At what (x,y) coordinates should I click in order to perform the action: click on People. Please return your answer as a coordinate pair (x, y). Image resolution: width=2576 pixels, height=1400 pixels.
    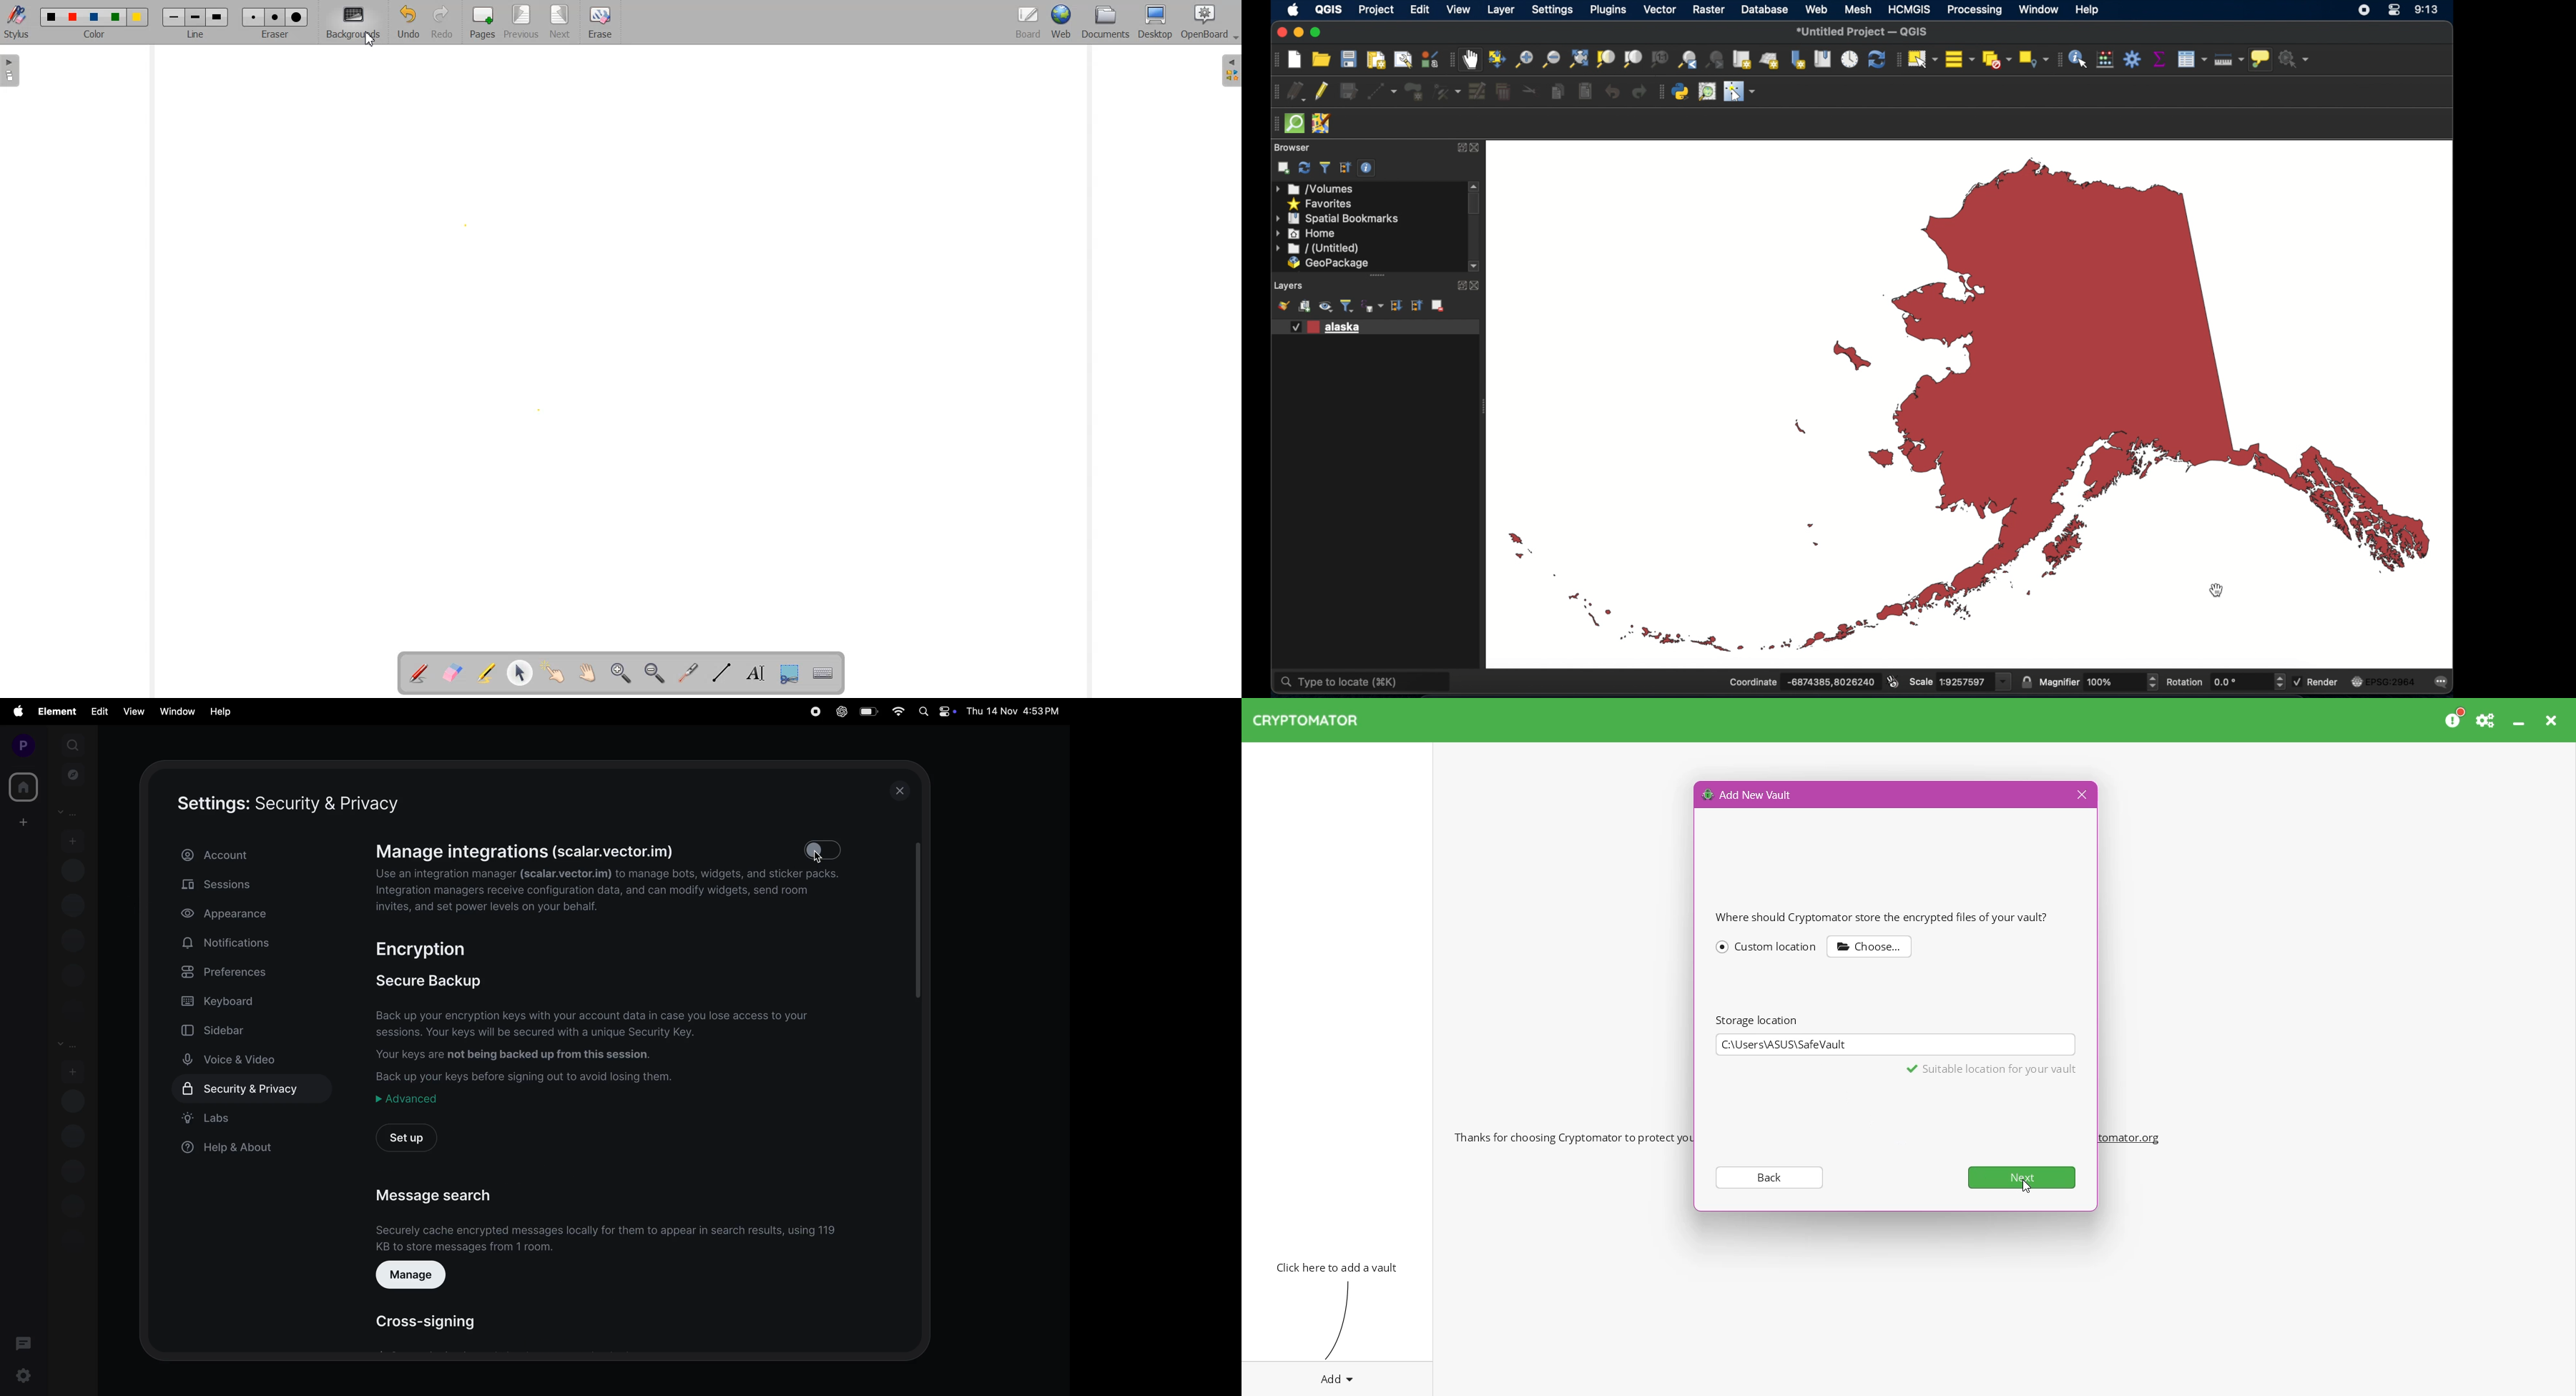
    Looking at the image, I should click on (70, 814).